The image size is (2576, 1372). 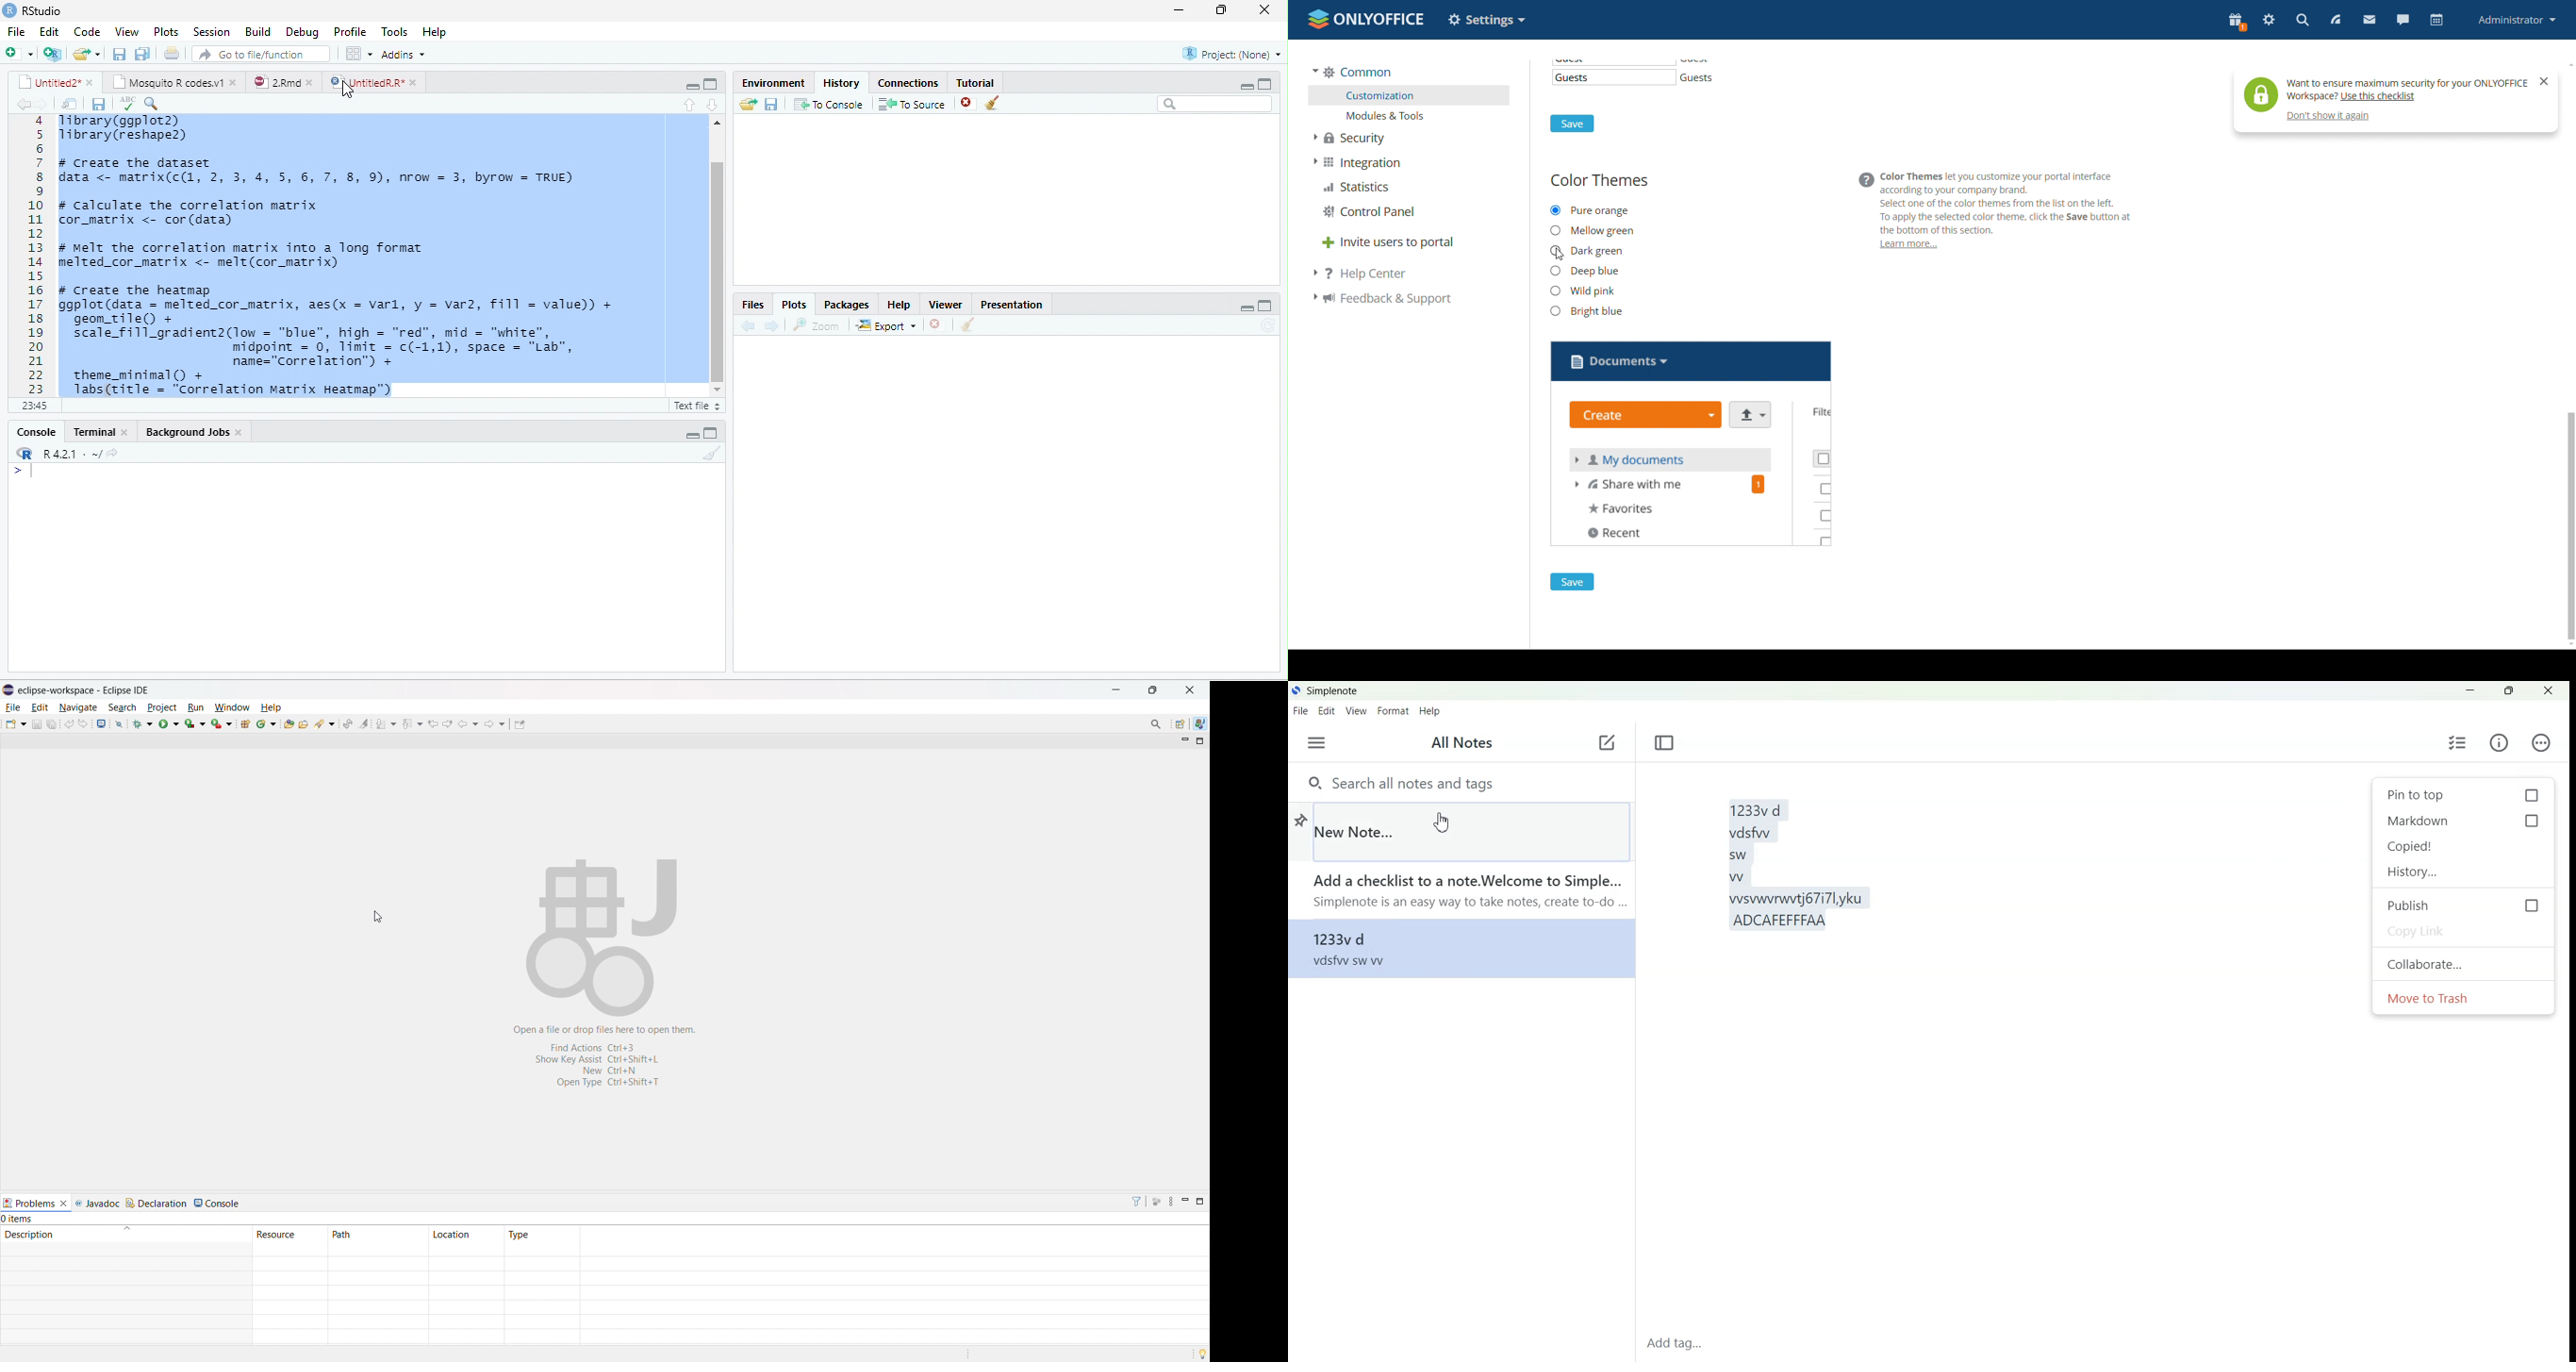 What do you see at coordinates (441, 32) in the screenshot?
I see `help` at bounding box center [441, 32].